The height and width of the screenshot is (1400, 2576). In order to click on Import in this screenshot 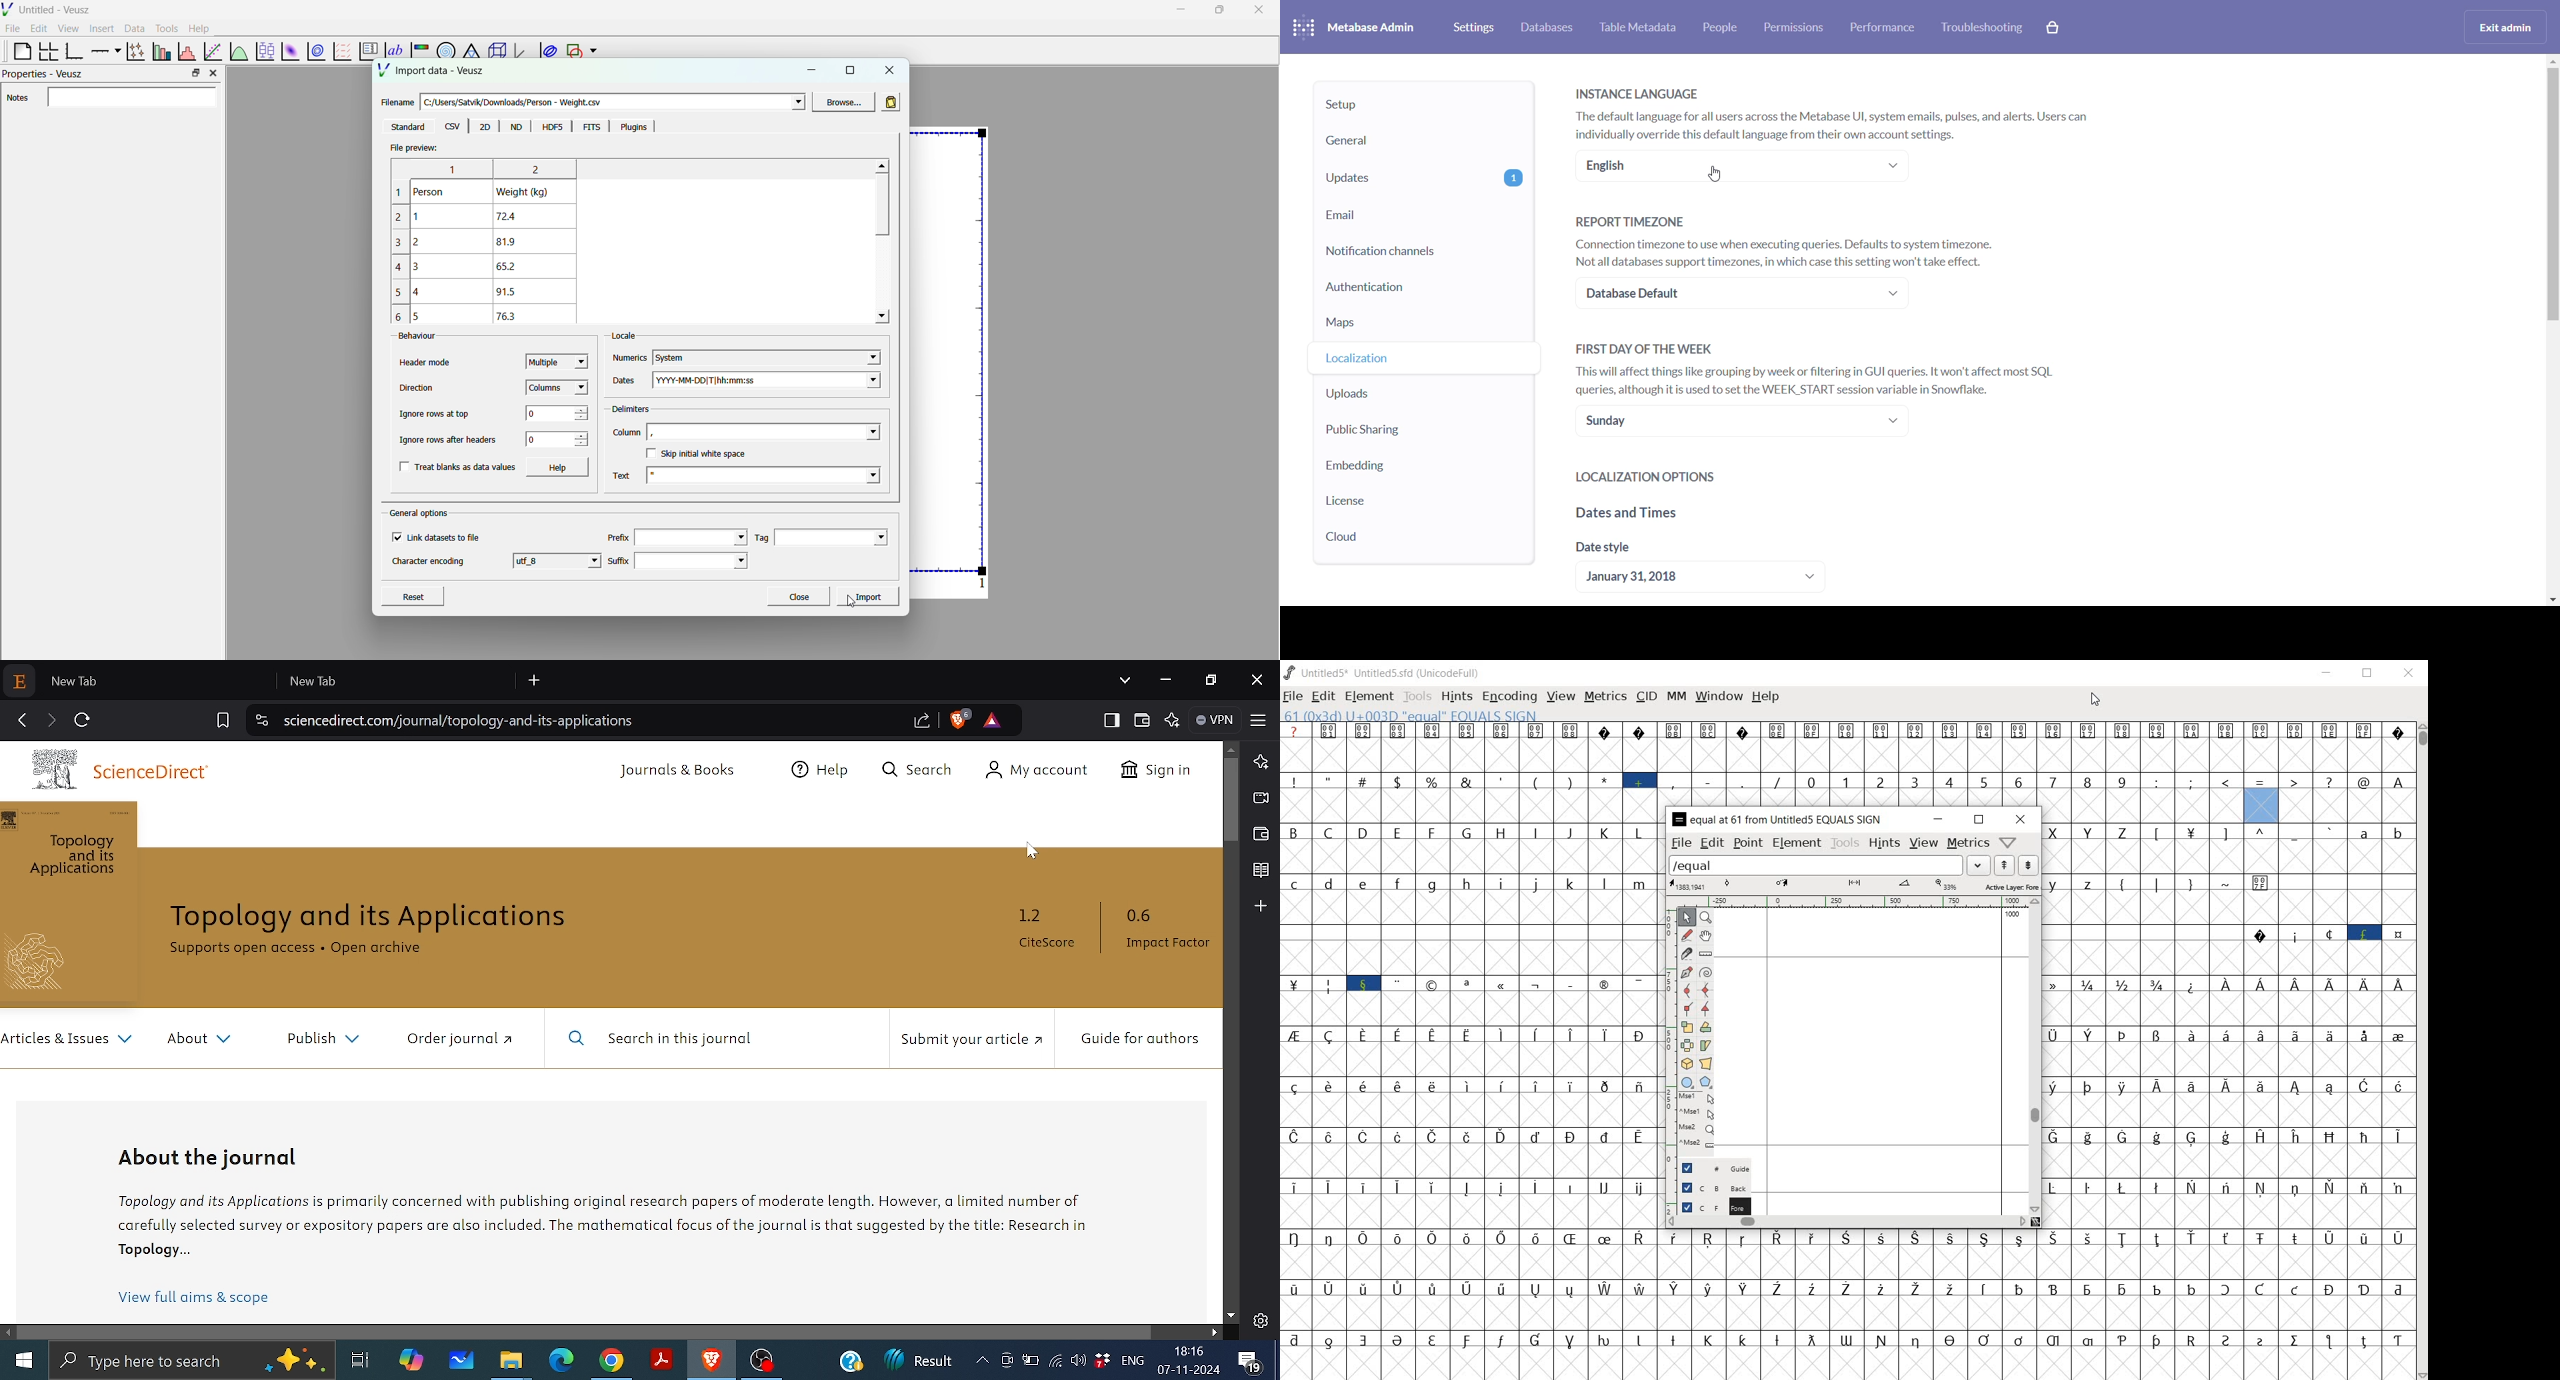, I will do `click(870, 595)`.